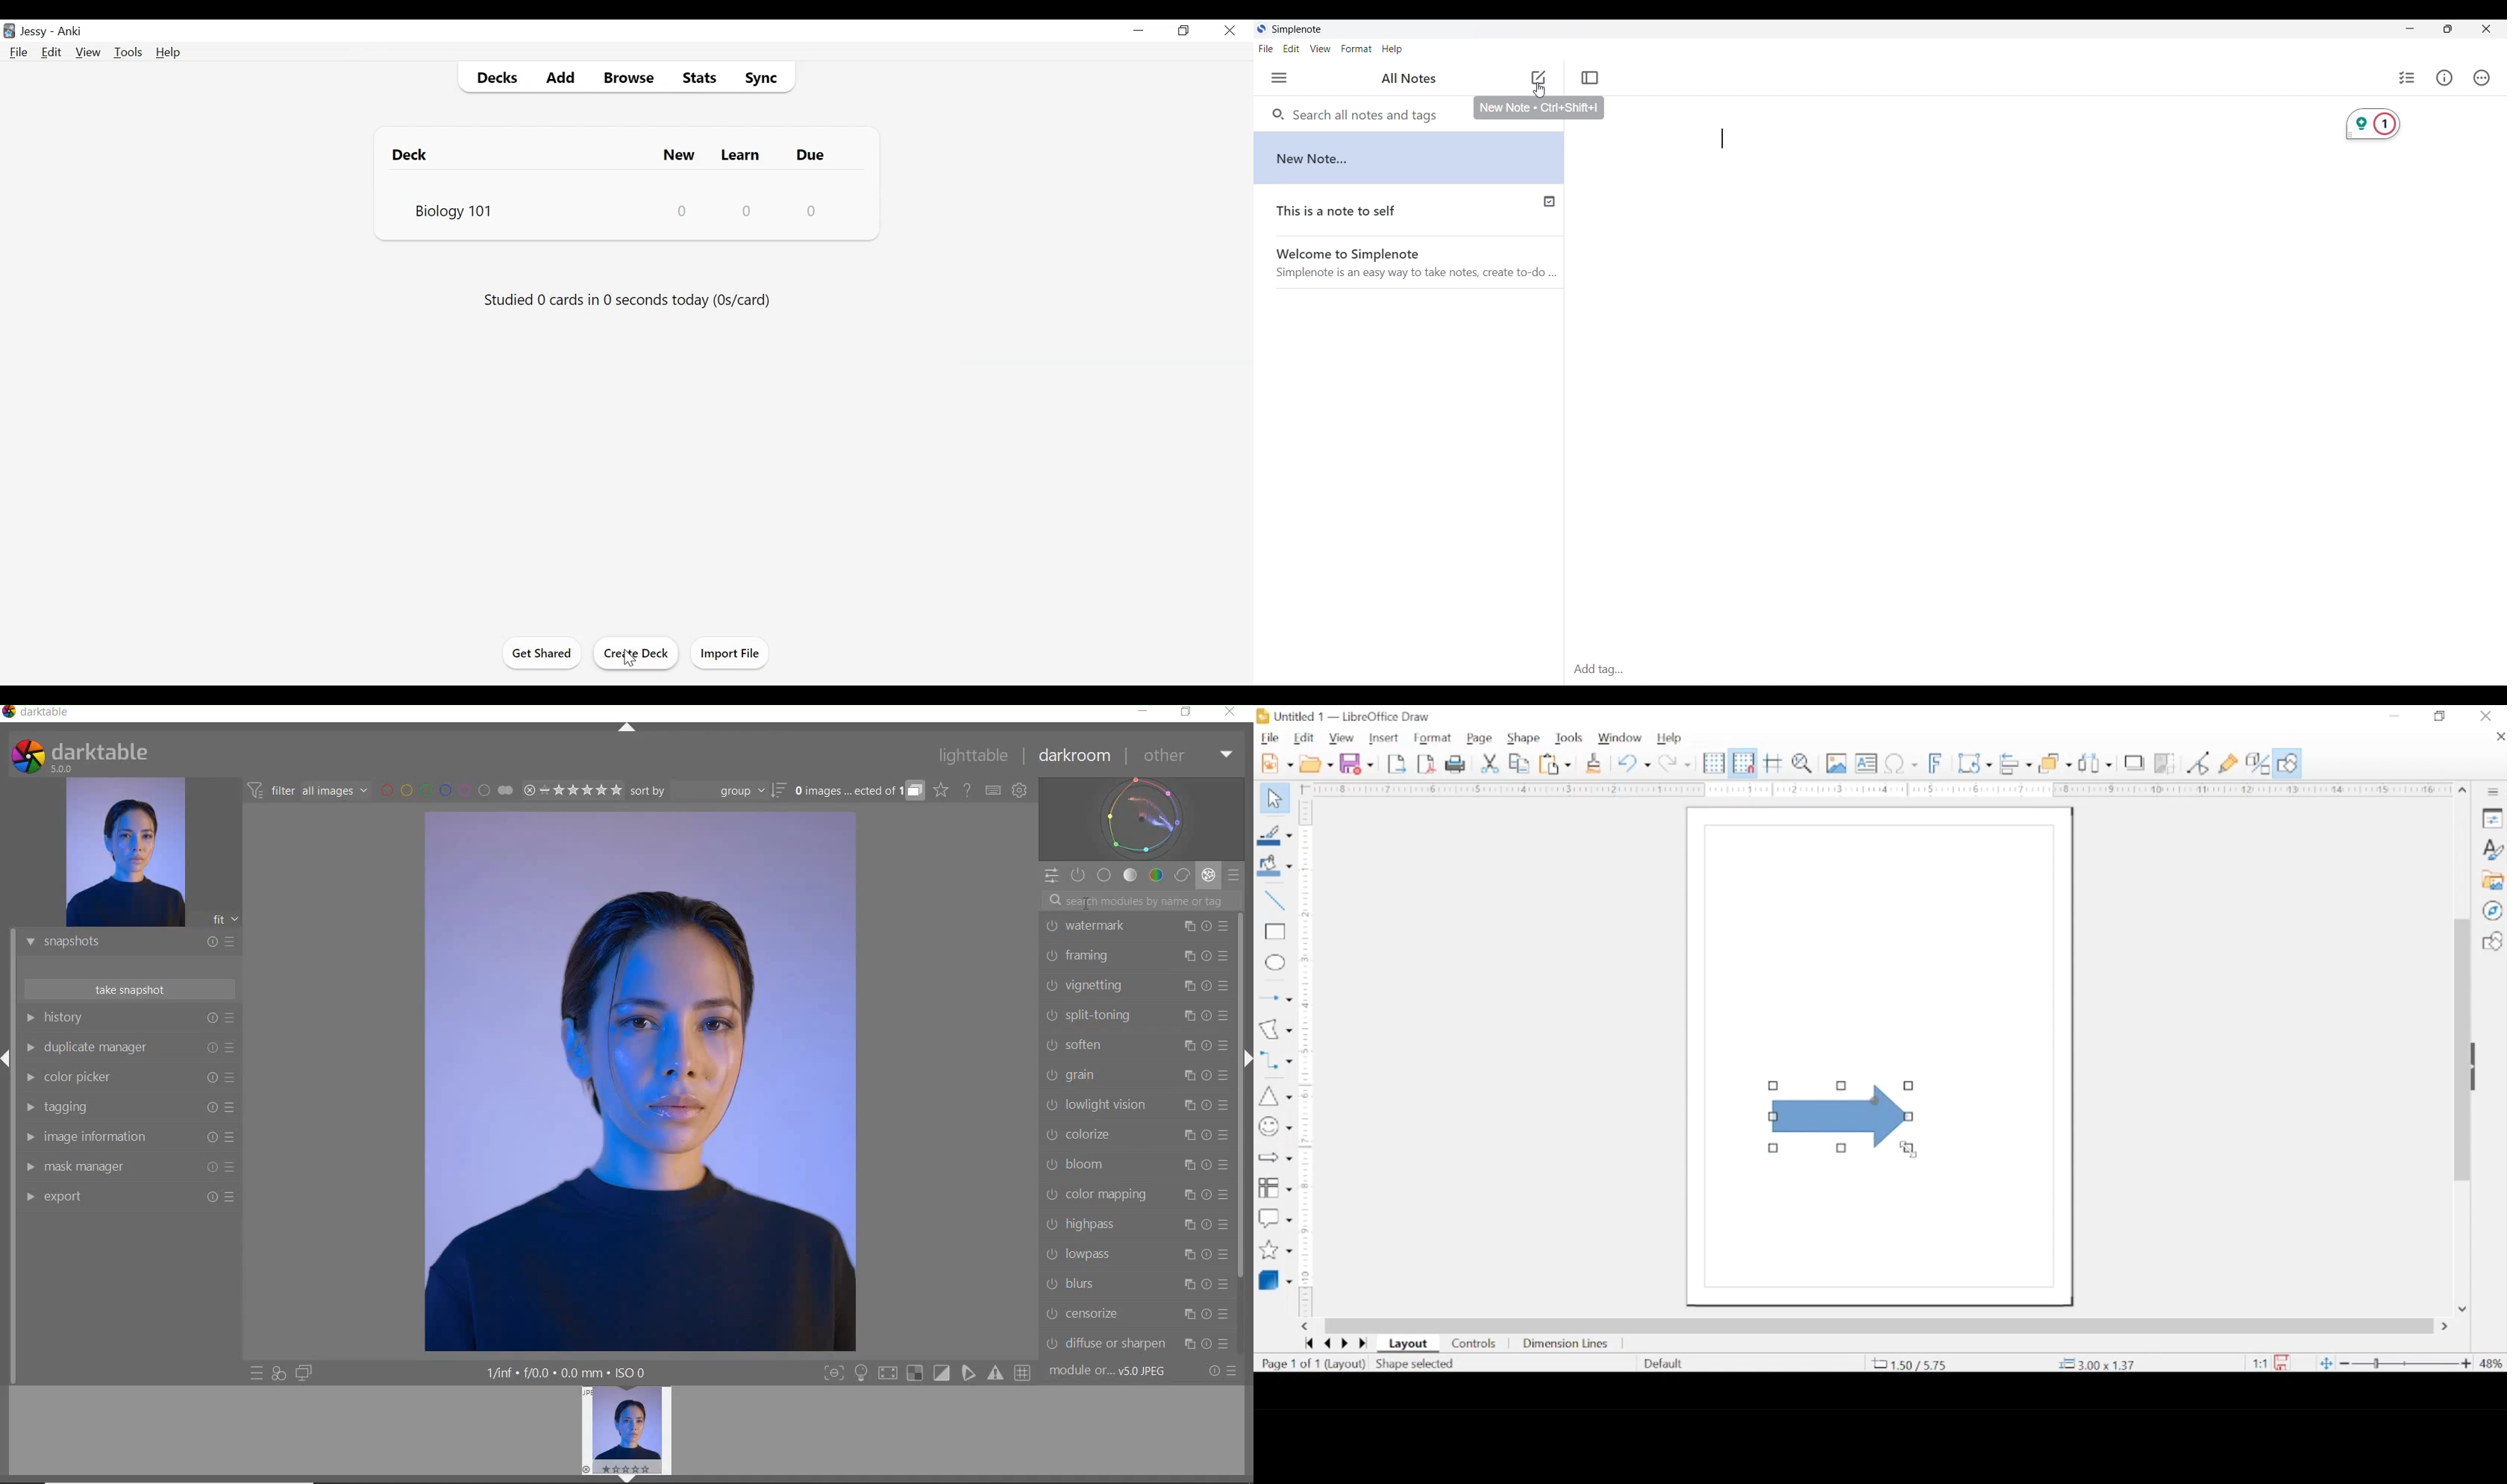  Describe the element at coordinates (1570, 737) in the screenshot. I see `tools` at that location.